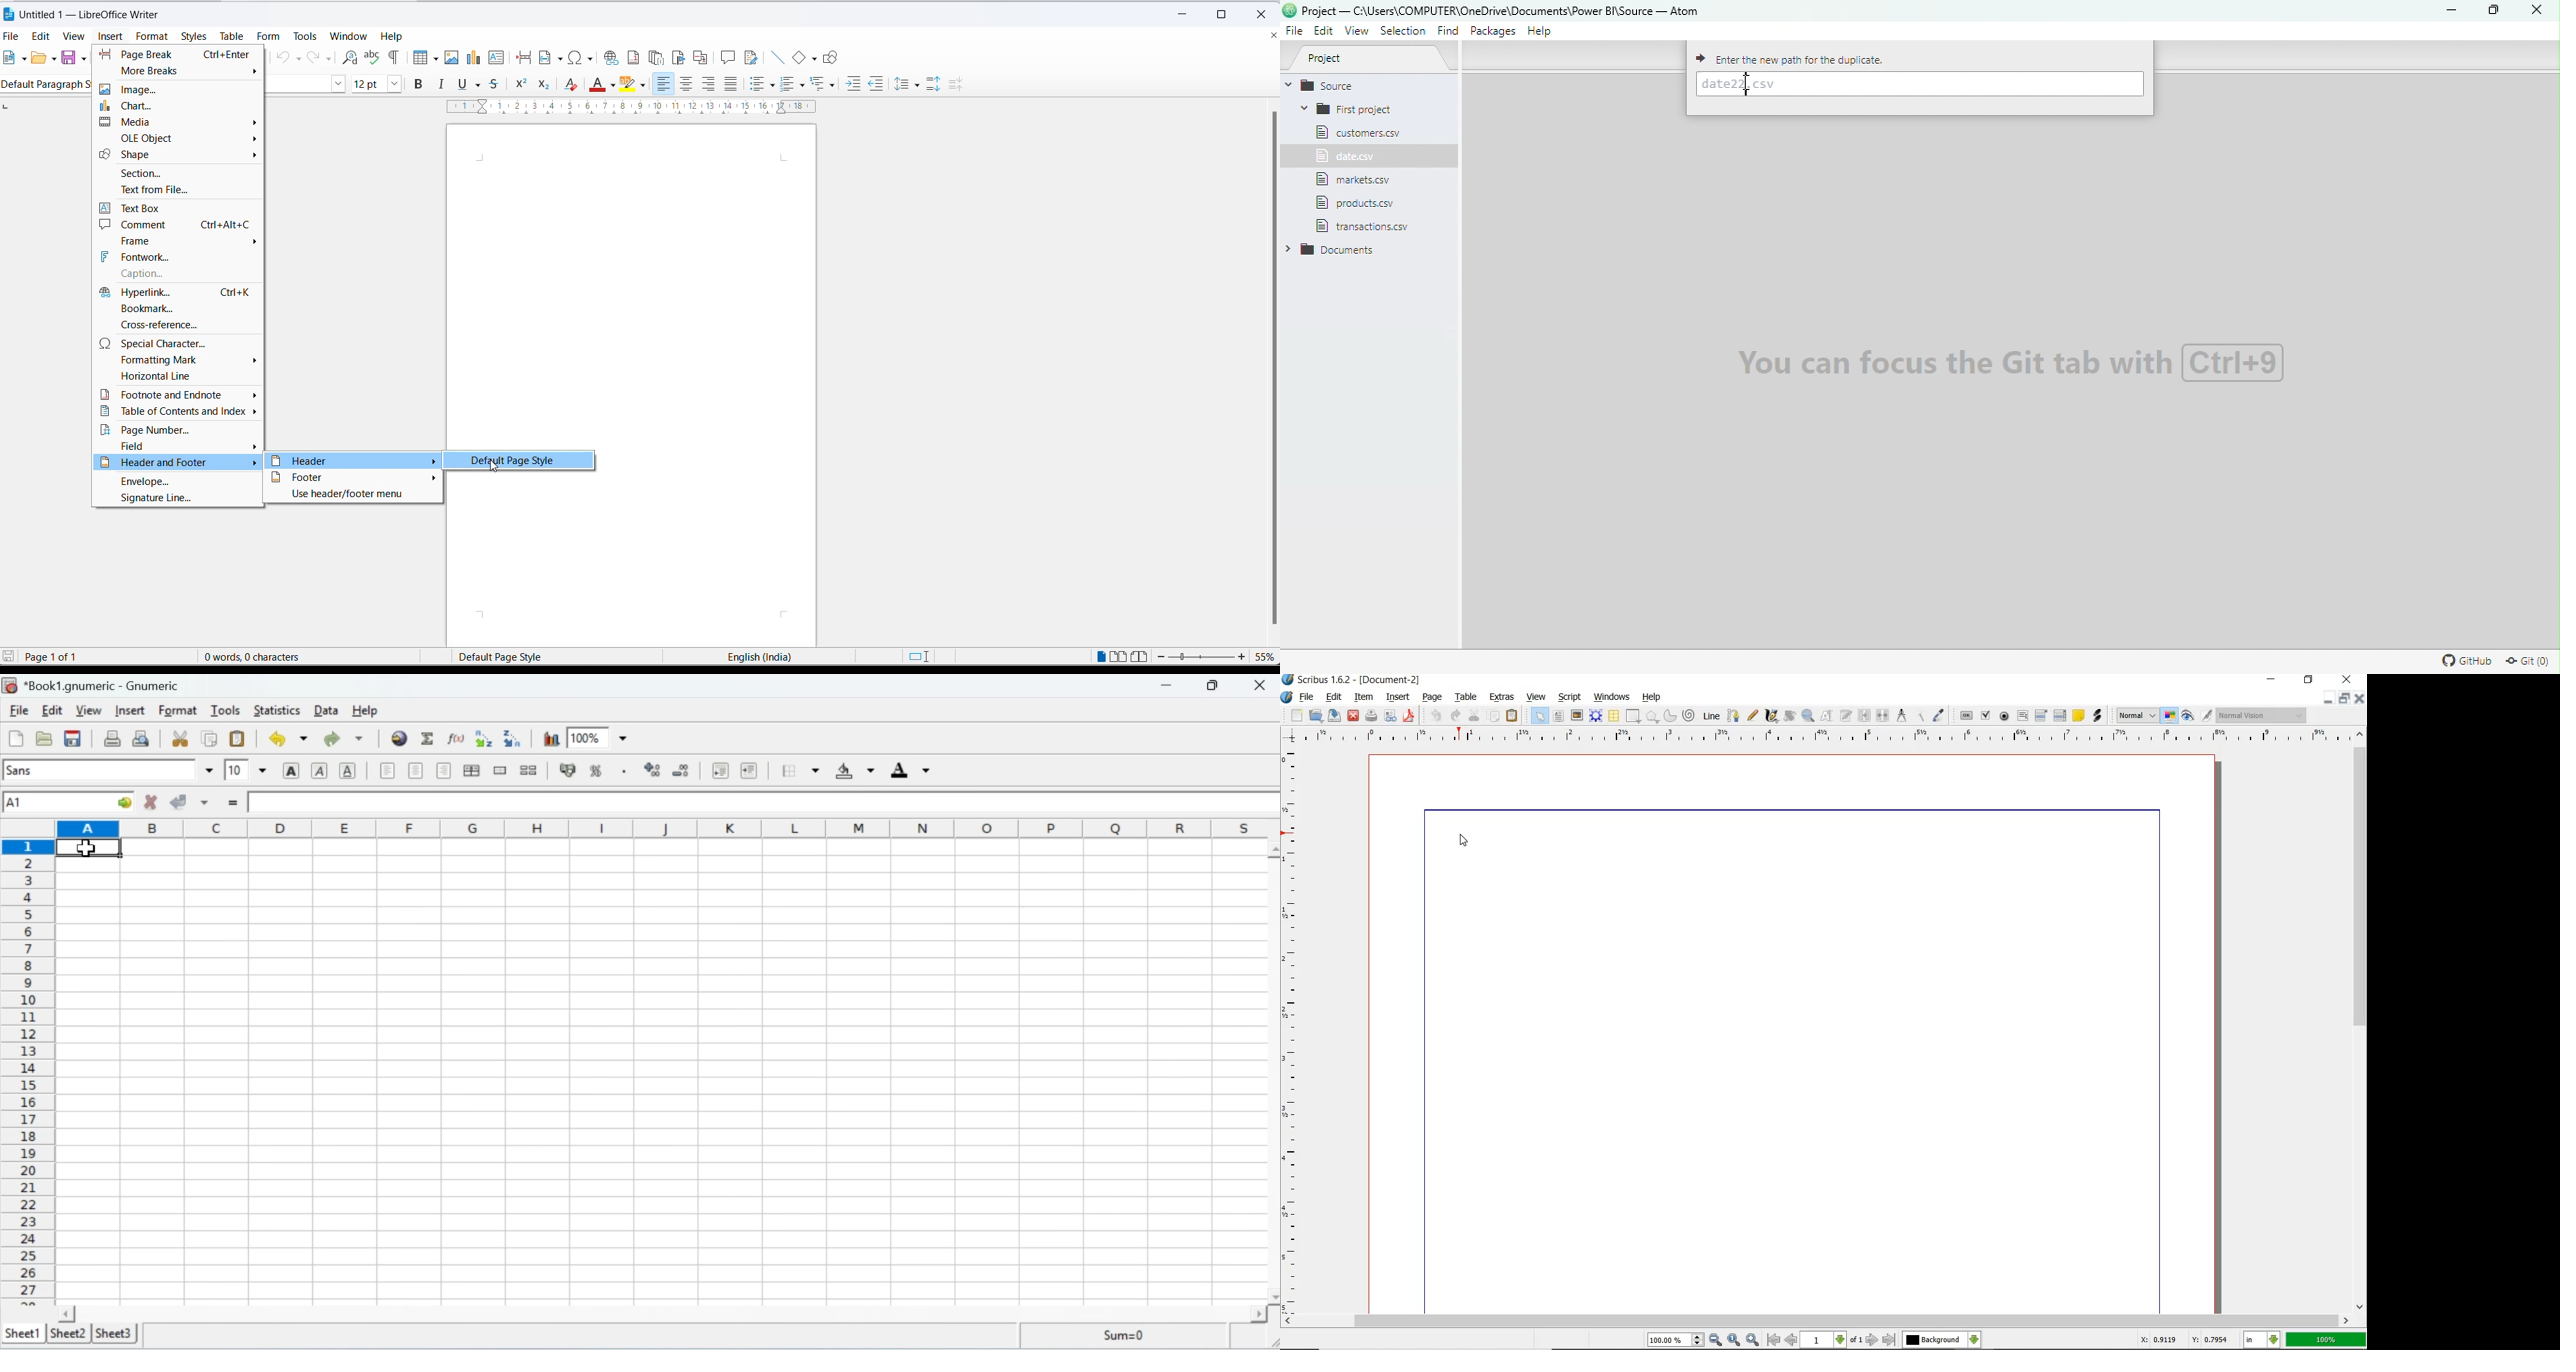 The width and height of the screenshot is (2576, 1372). Describe the element at coordinates (1136, 1336) in the screenshot. I see `Sum=0` at that location.